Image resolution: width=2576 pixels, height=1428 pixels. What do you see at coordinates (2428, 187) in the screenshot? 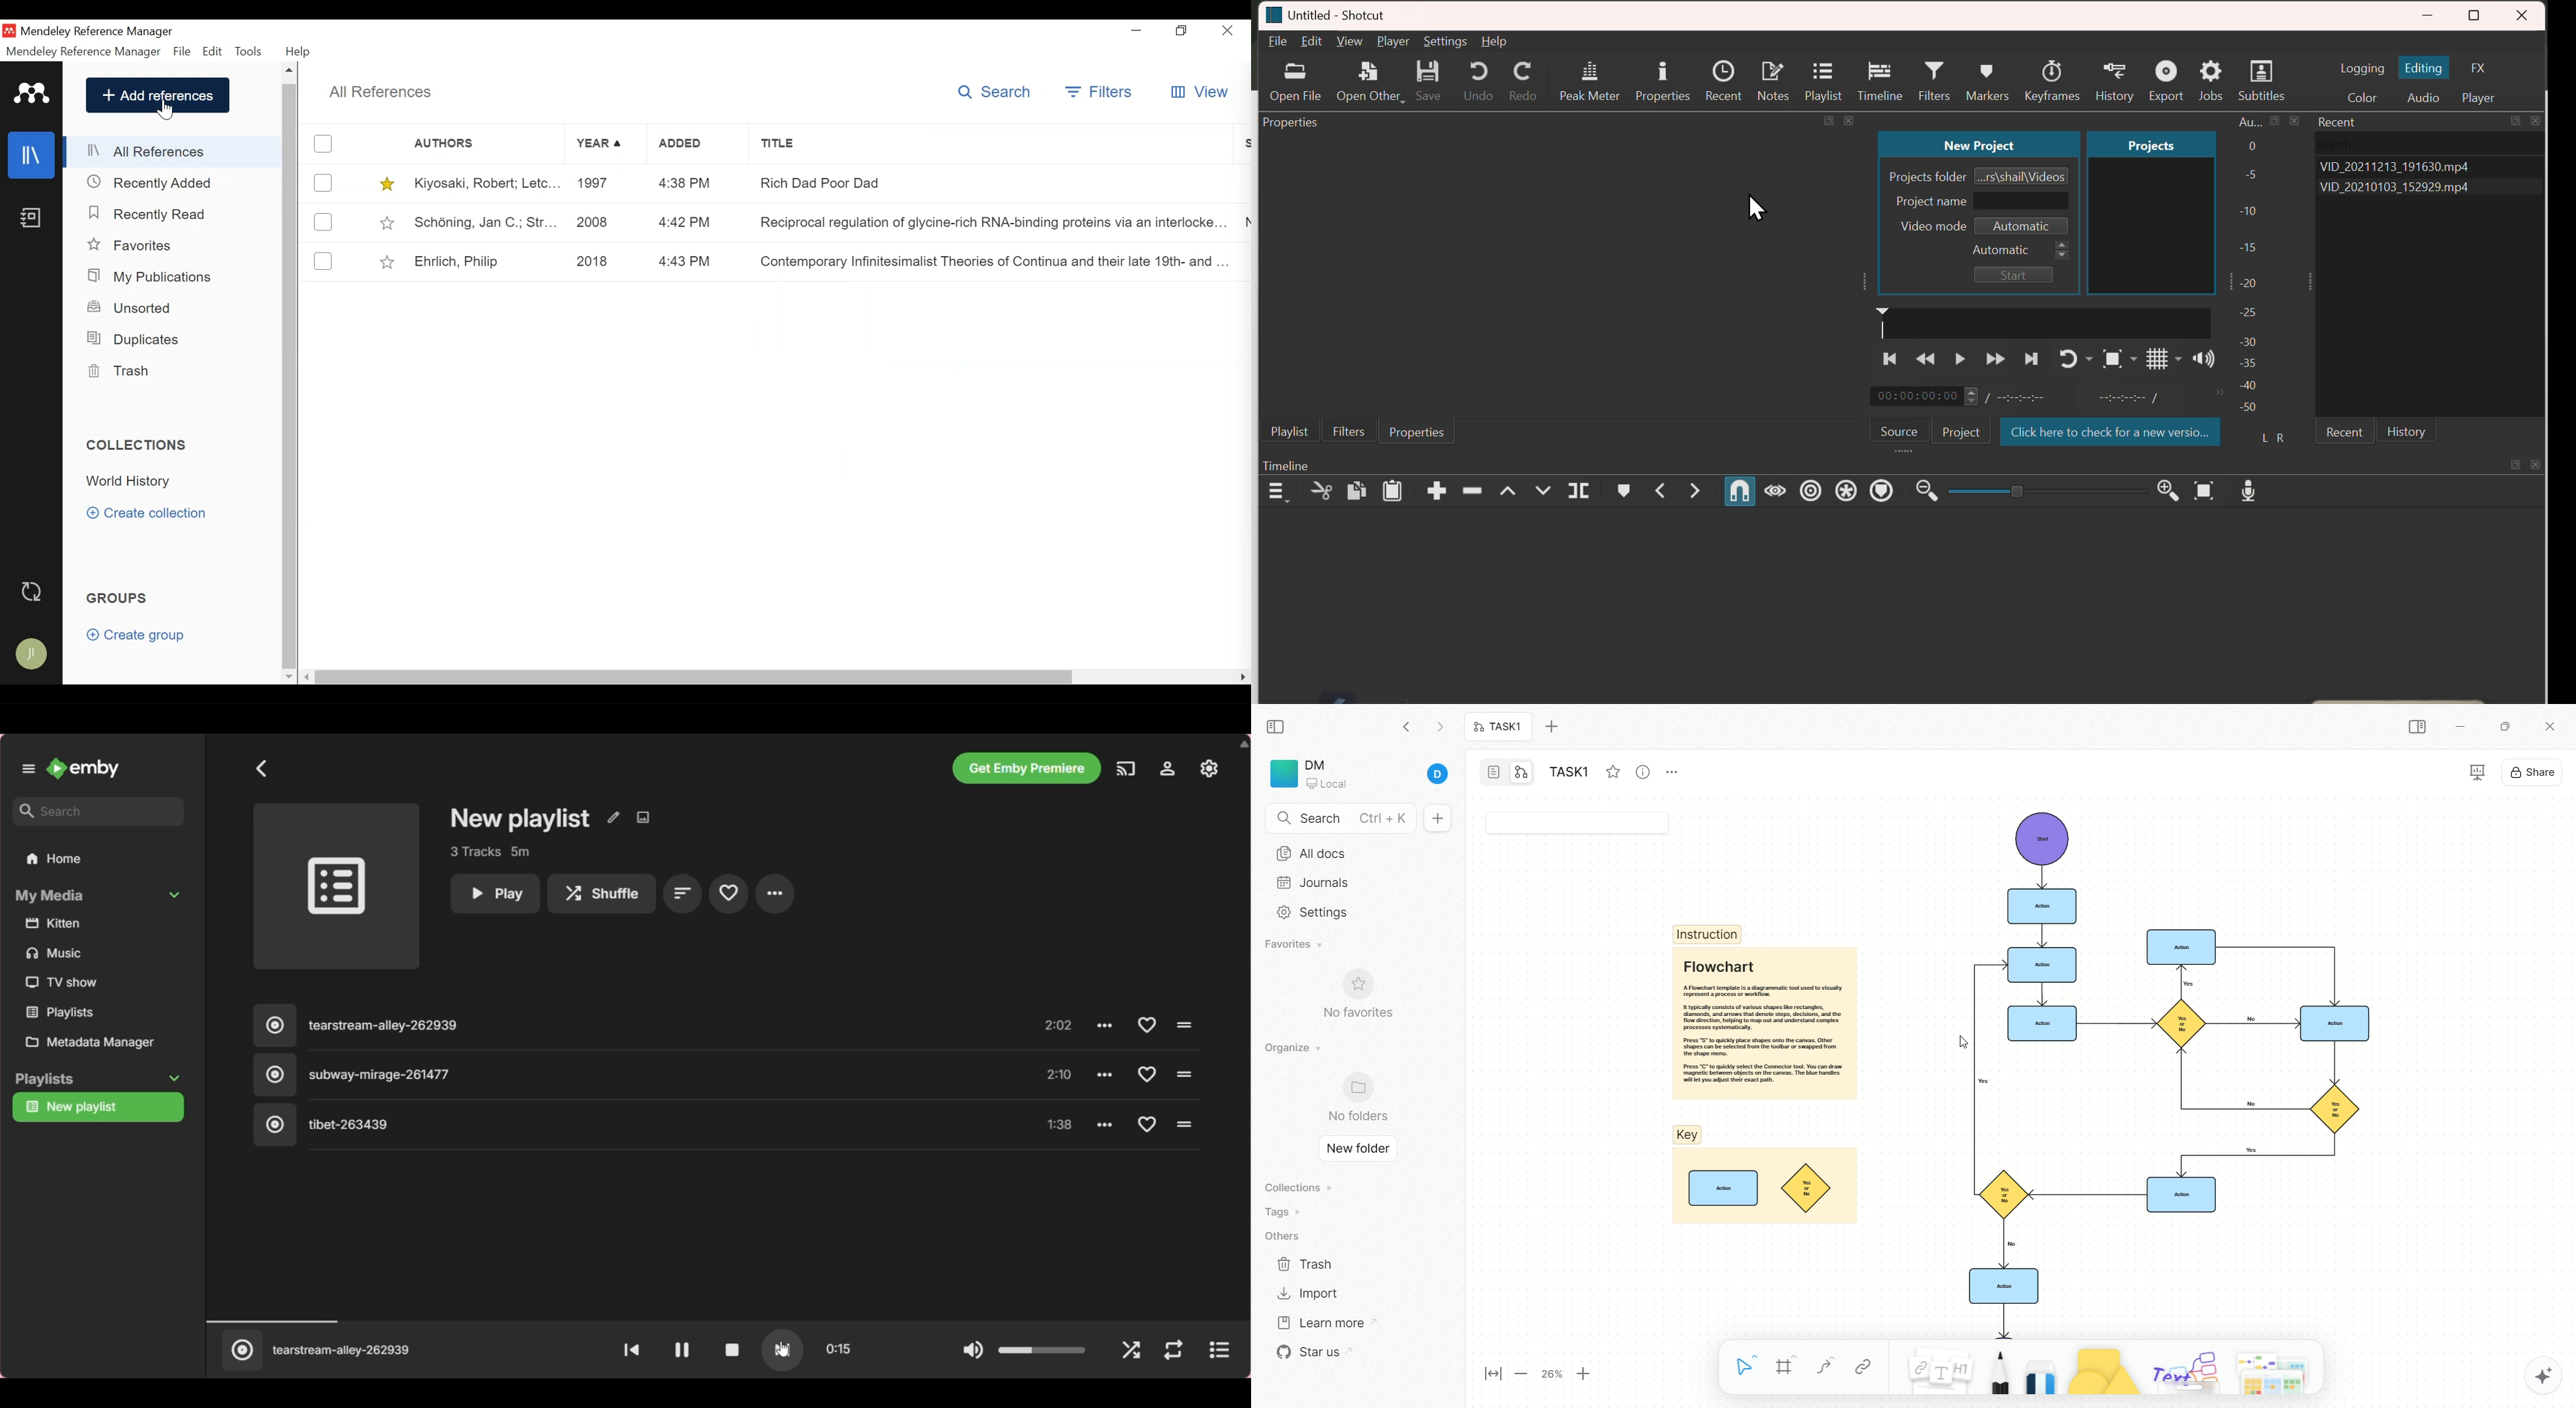
I see `File clip` at bounding box center [2428, 187].